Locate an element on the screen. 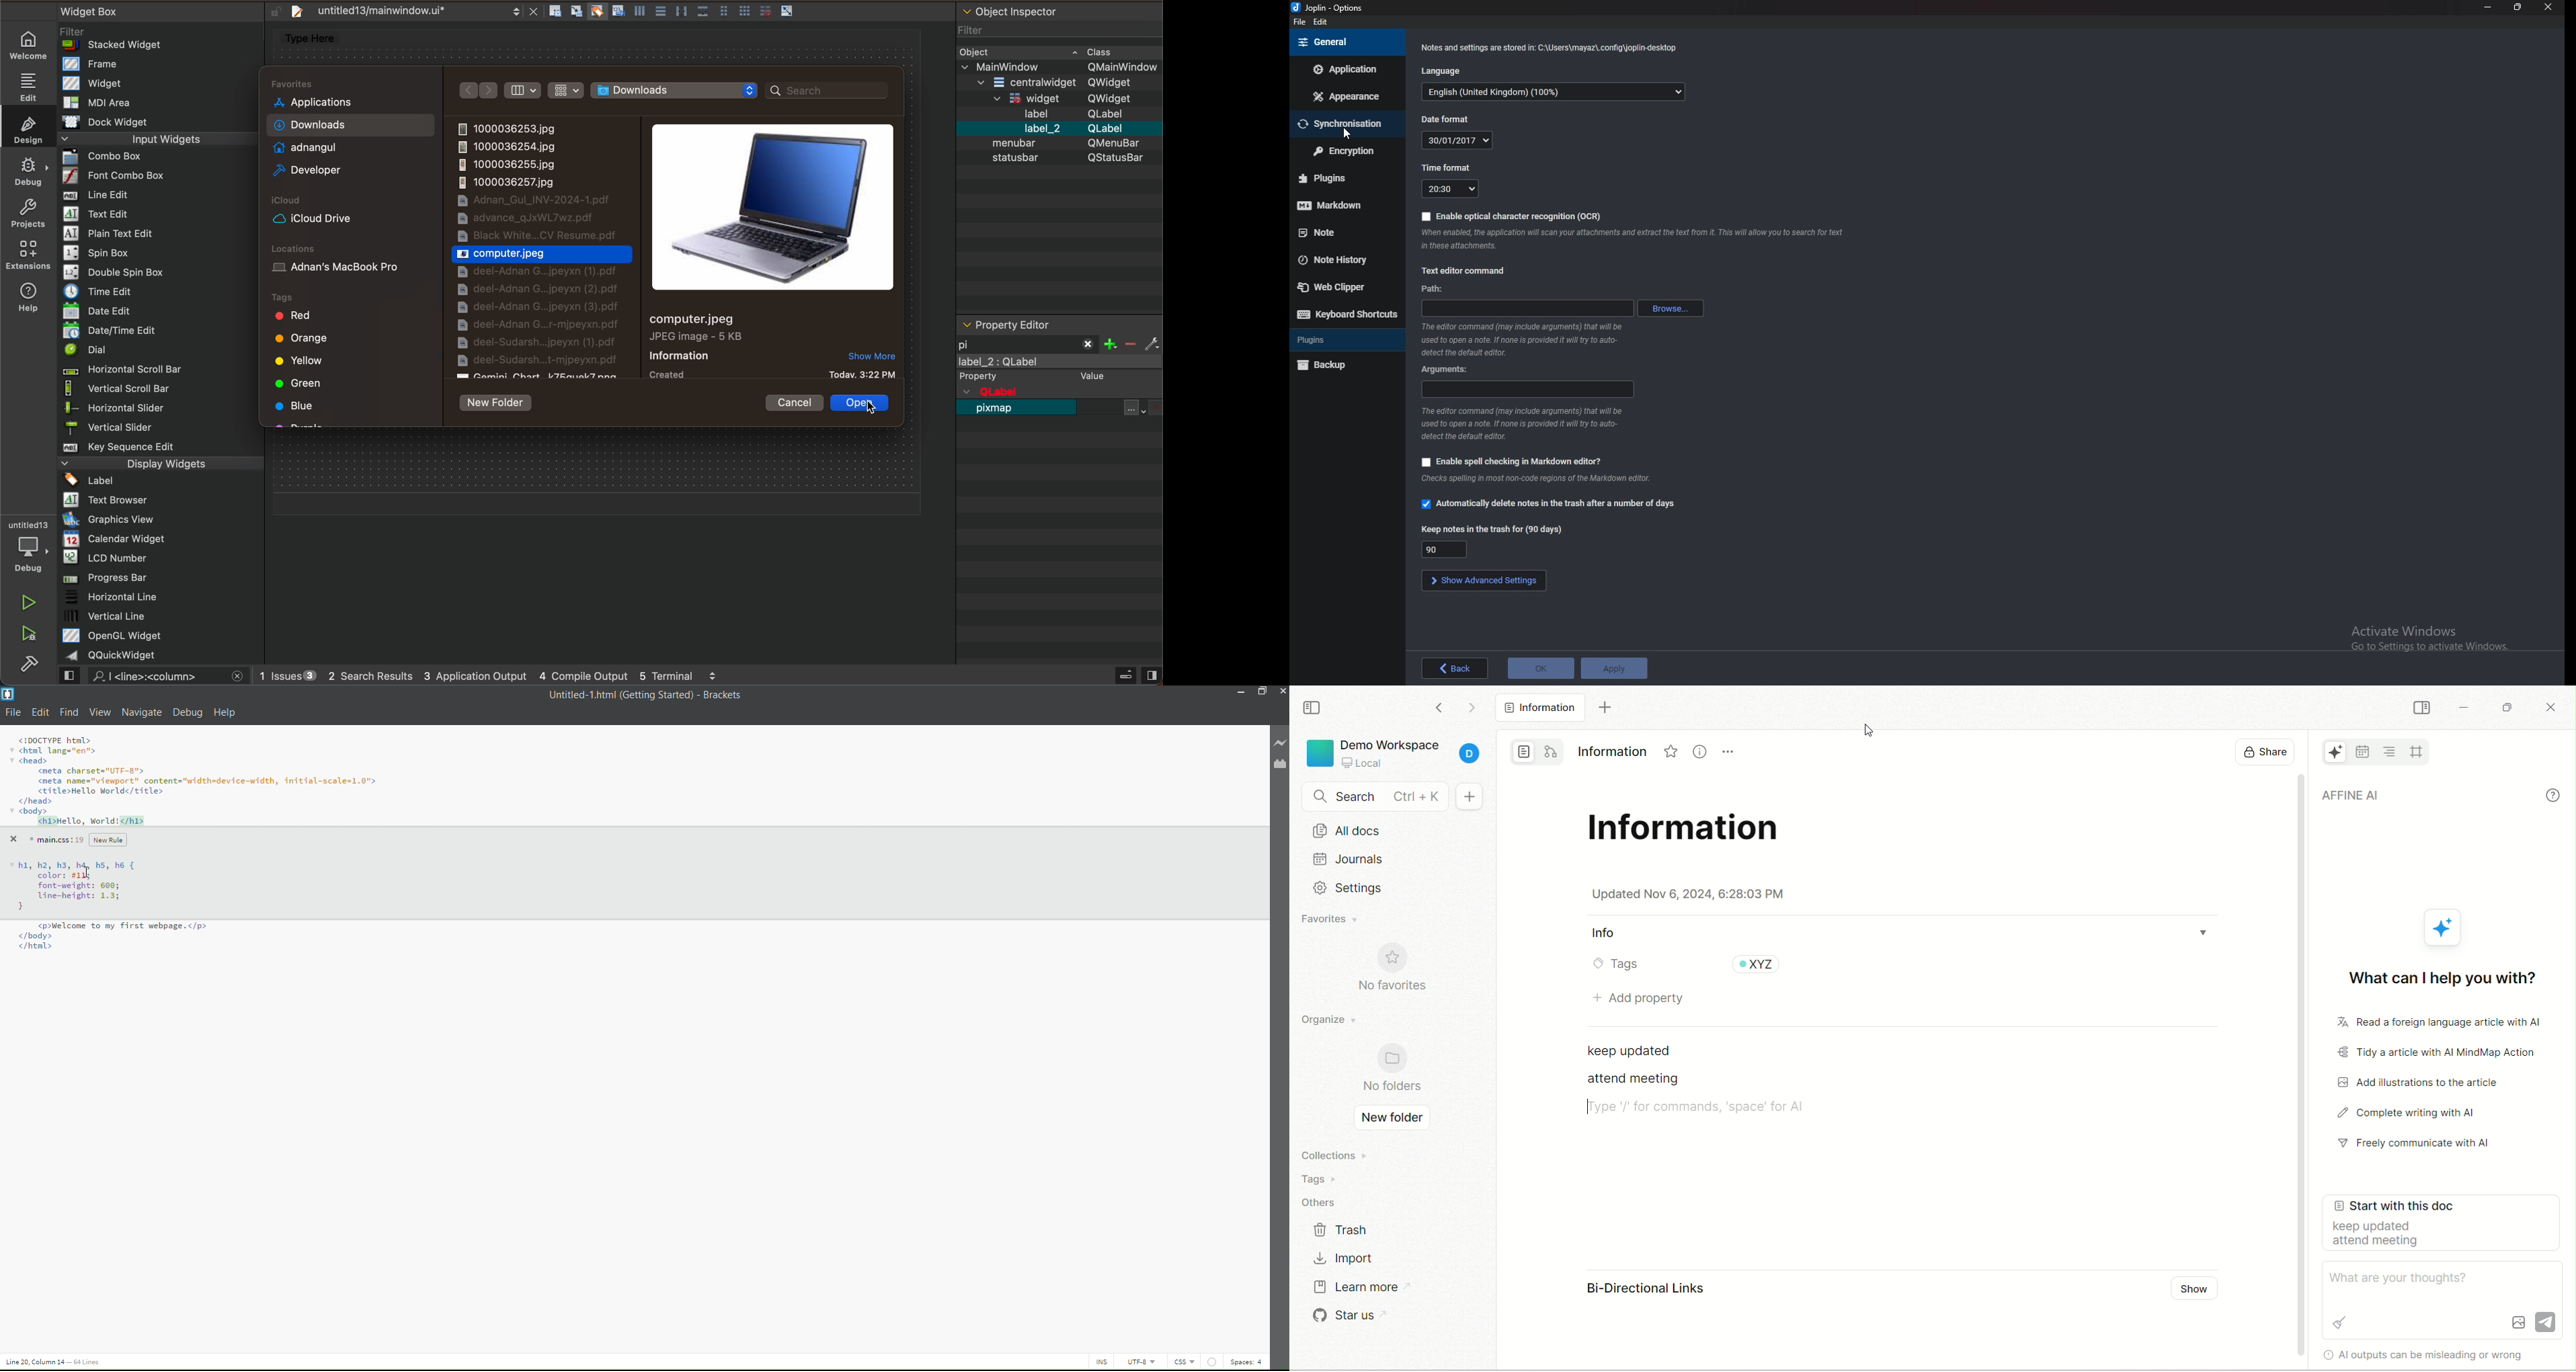 Image resolution: width=2576 pixels, height=1372 pixels. application is located at coordinates (1350, 68).